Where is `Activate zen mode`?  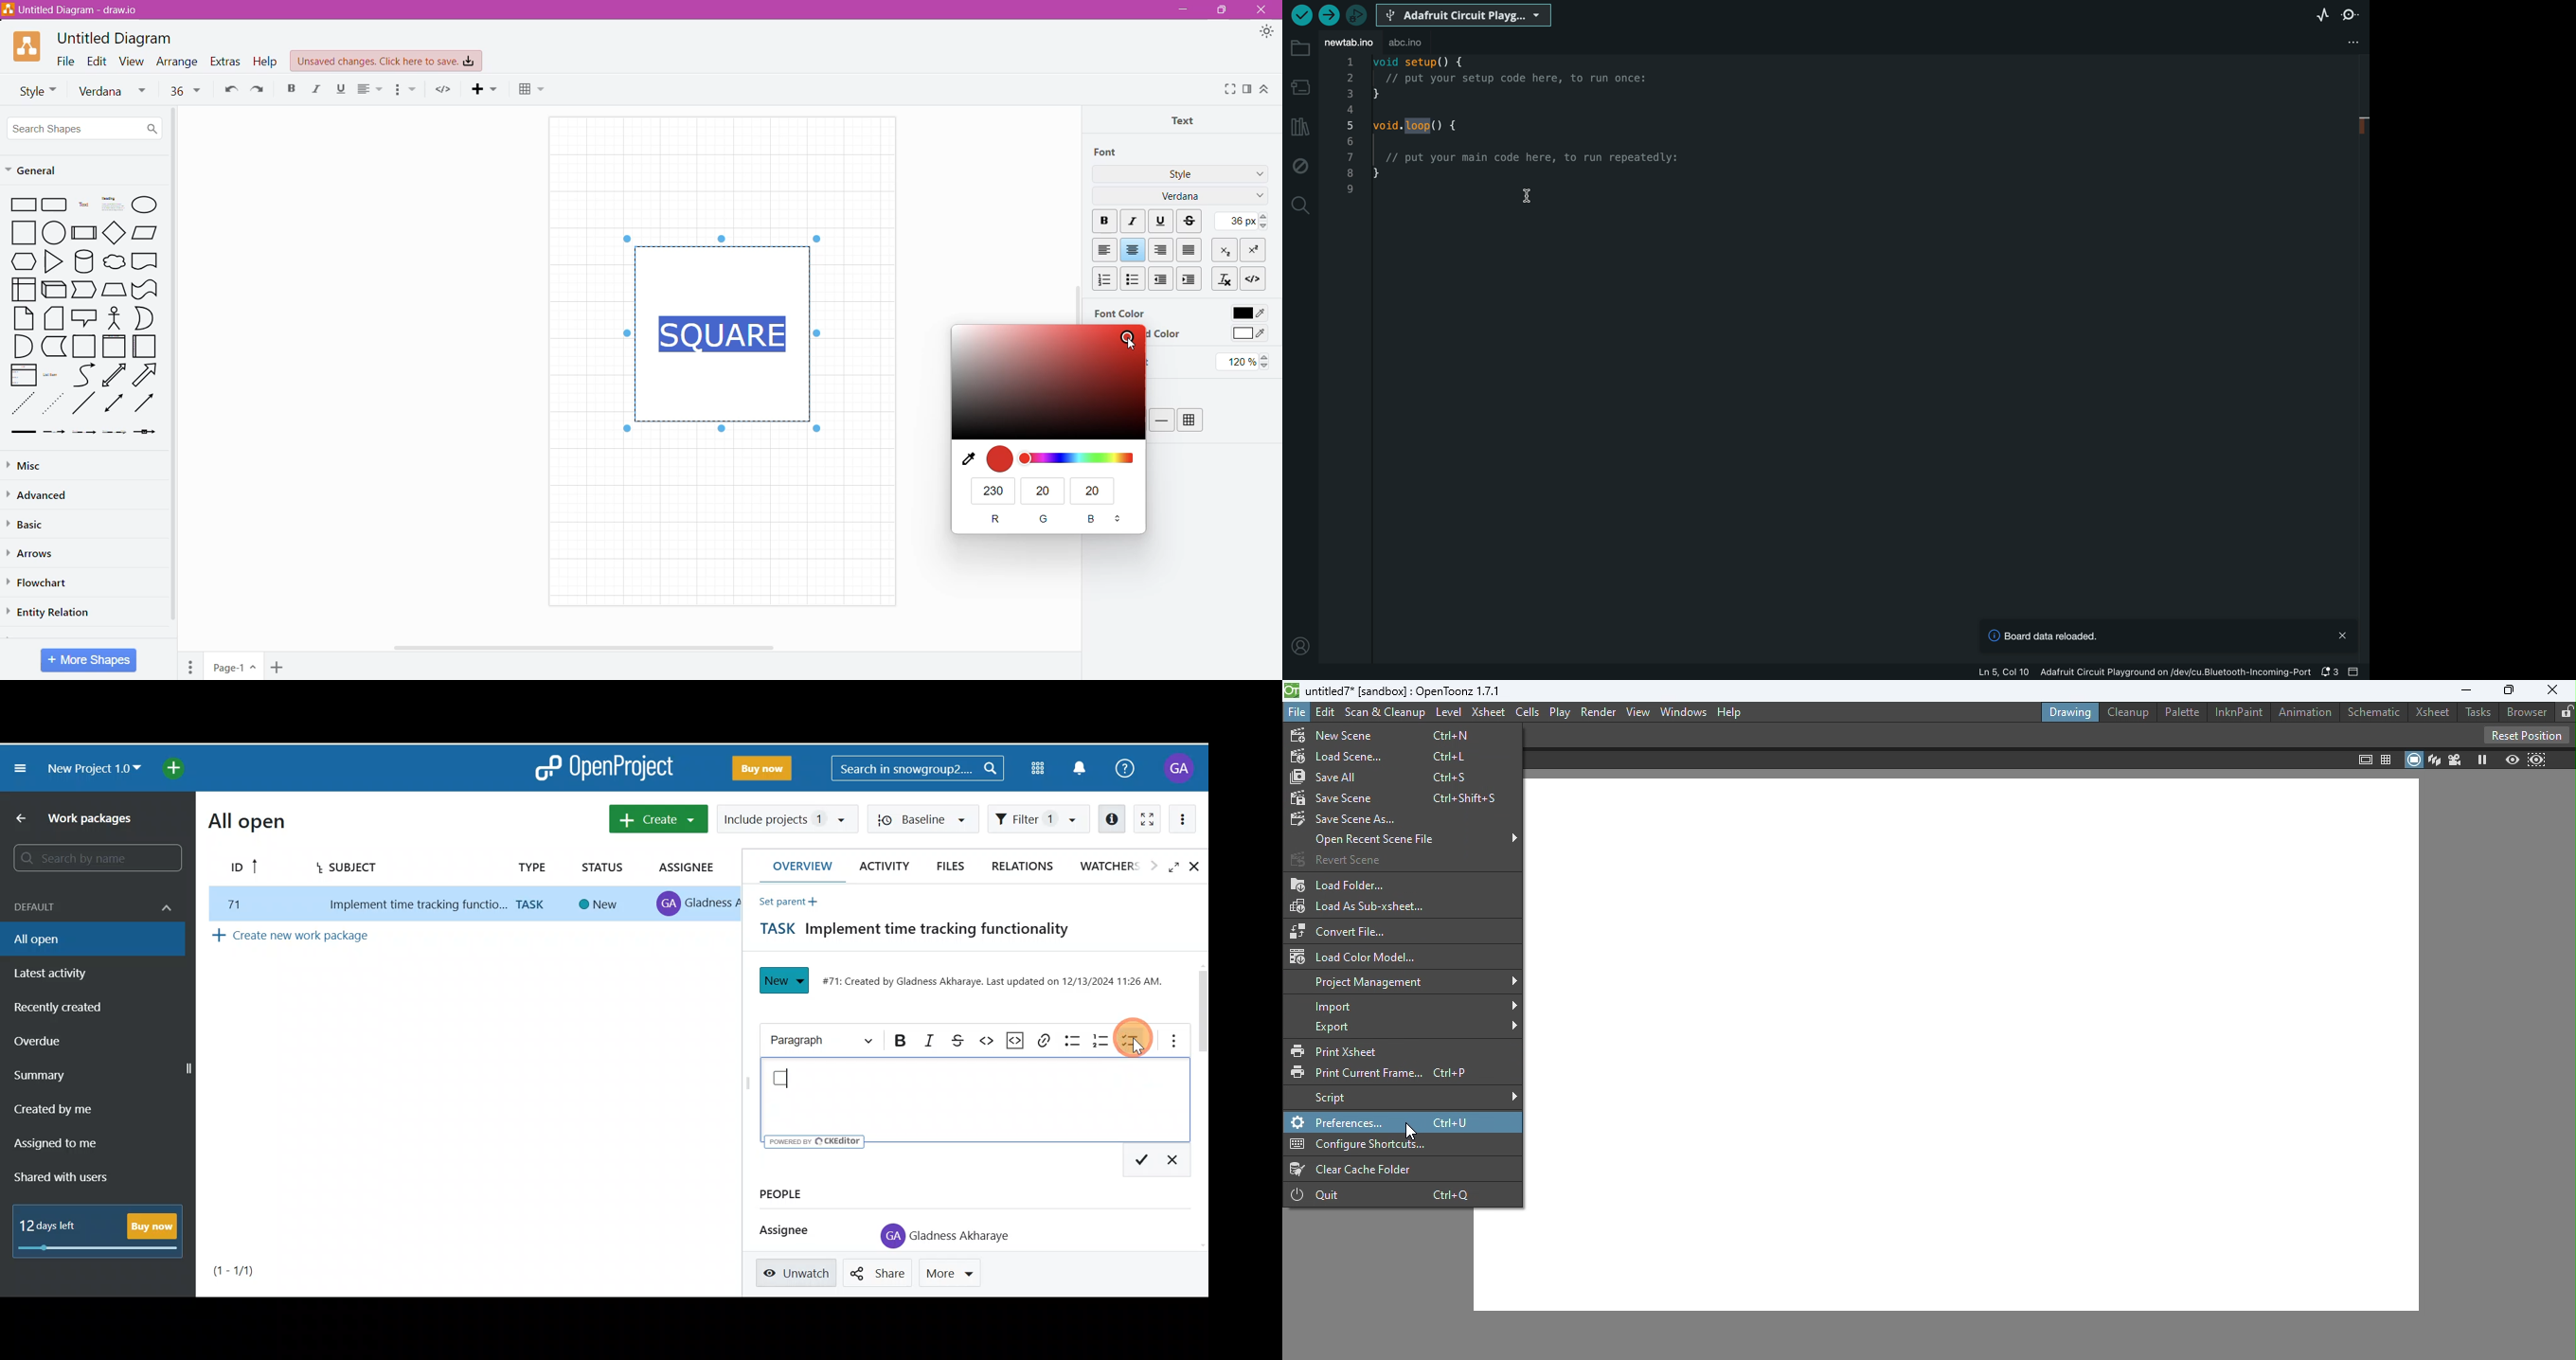 Activate zen mode is located at coordinates (1149, 819).